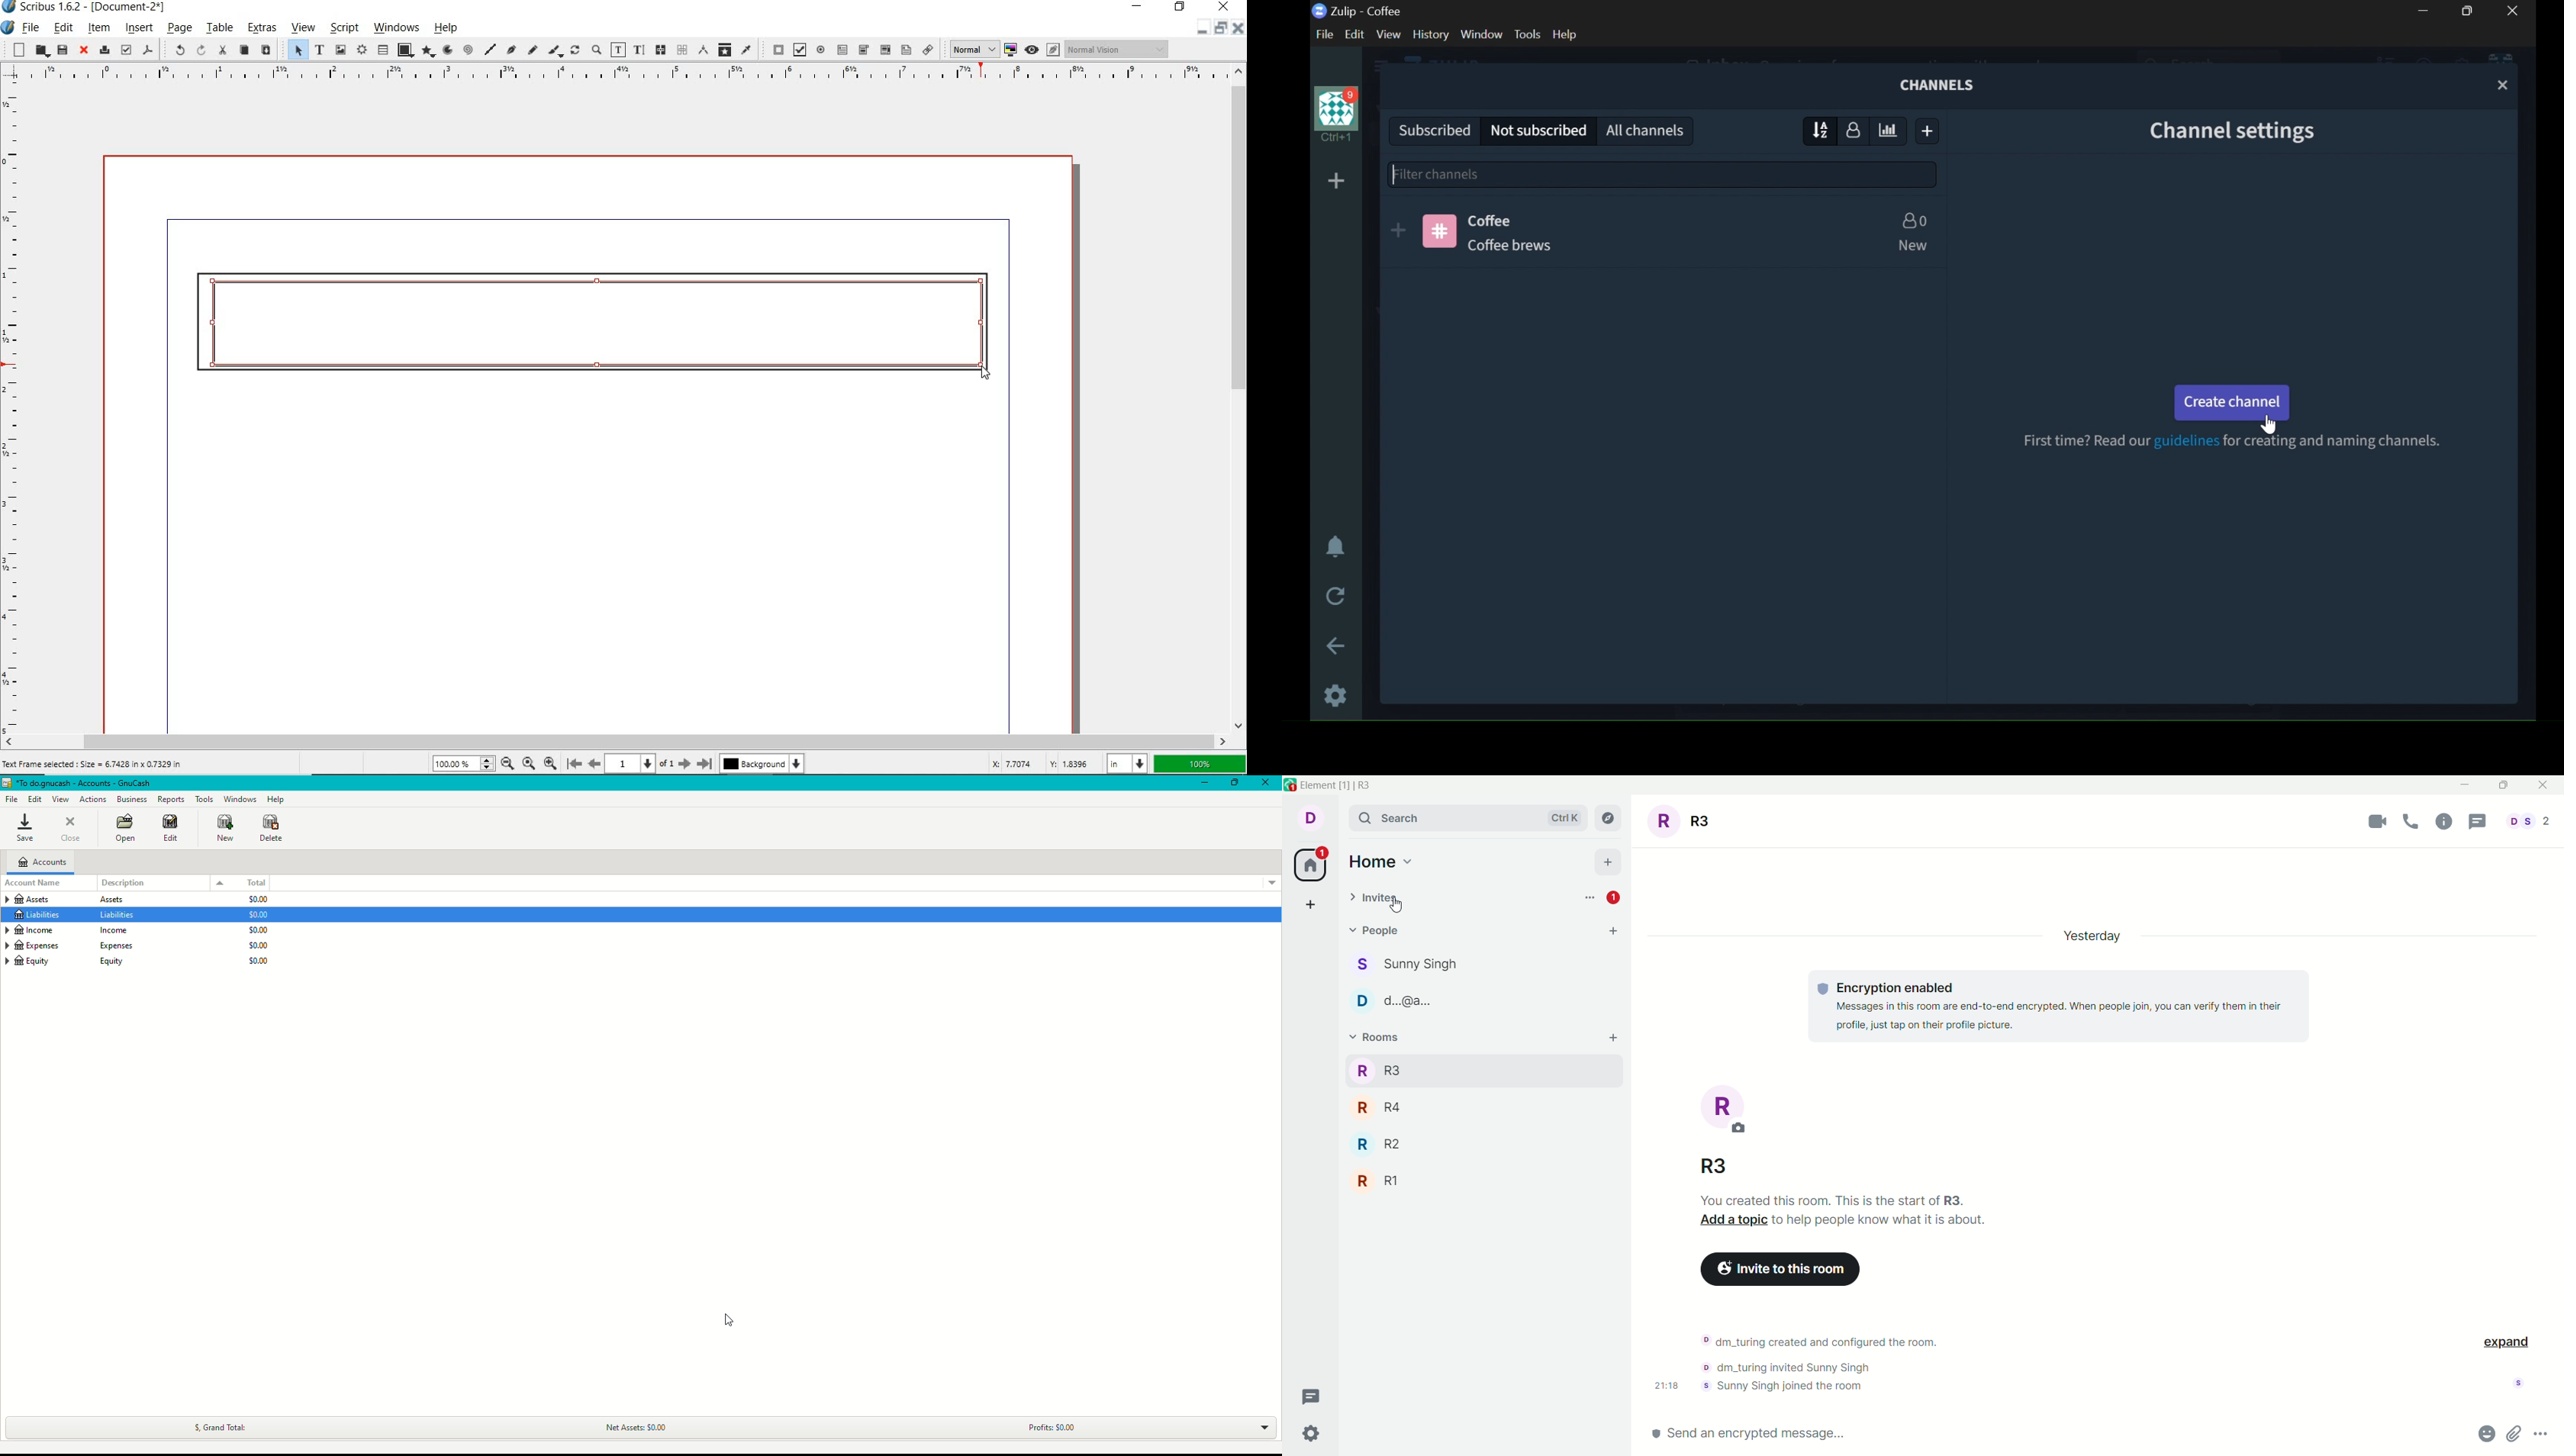 The height and width of the screenshot is (1456, 2576). What do you see at coordinates (1200, 765) in the screenshot?
I see `zoom factor` at bounding box center [1200, 765].